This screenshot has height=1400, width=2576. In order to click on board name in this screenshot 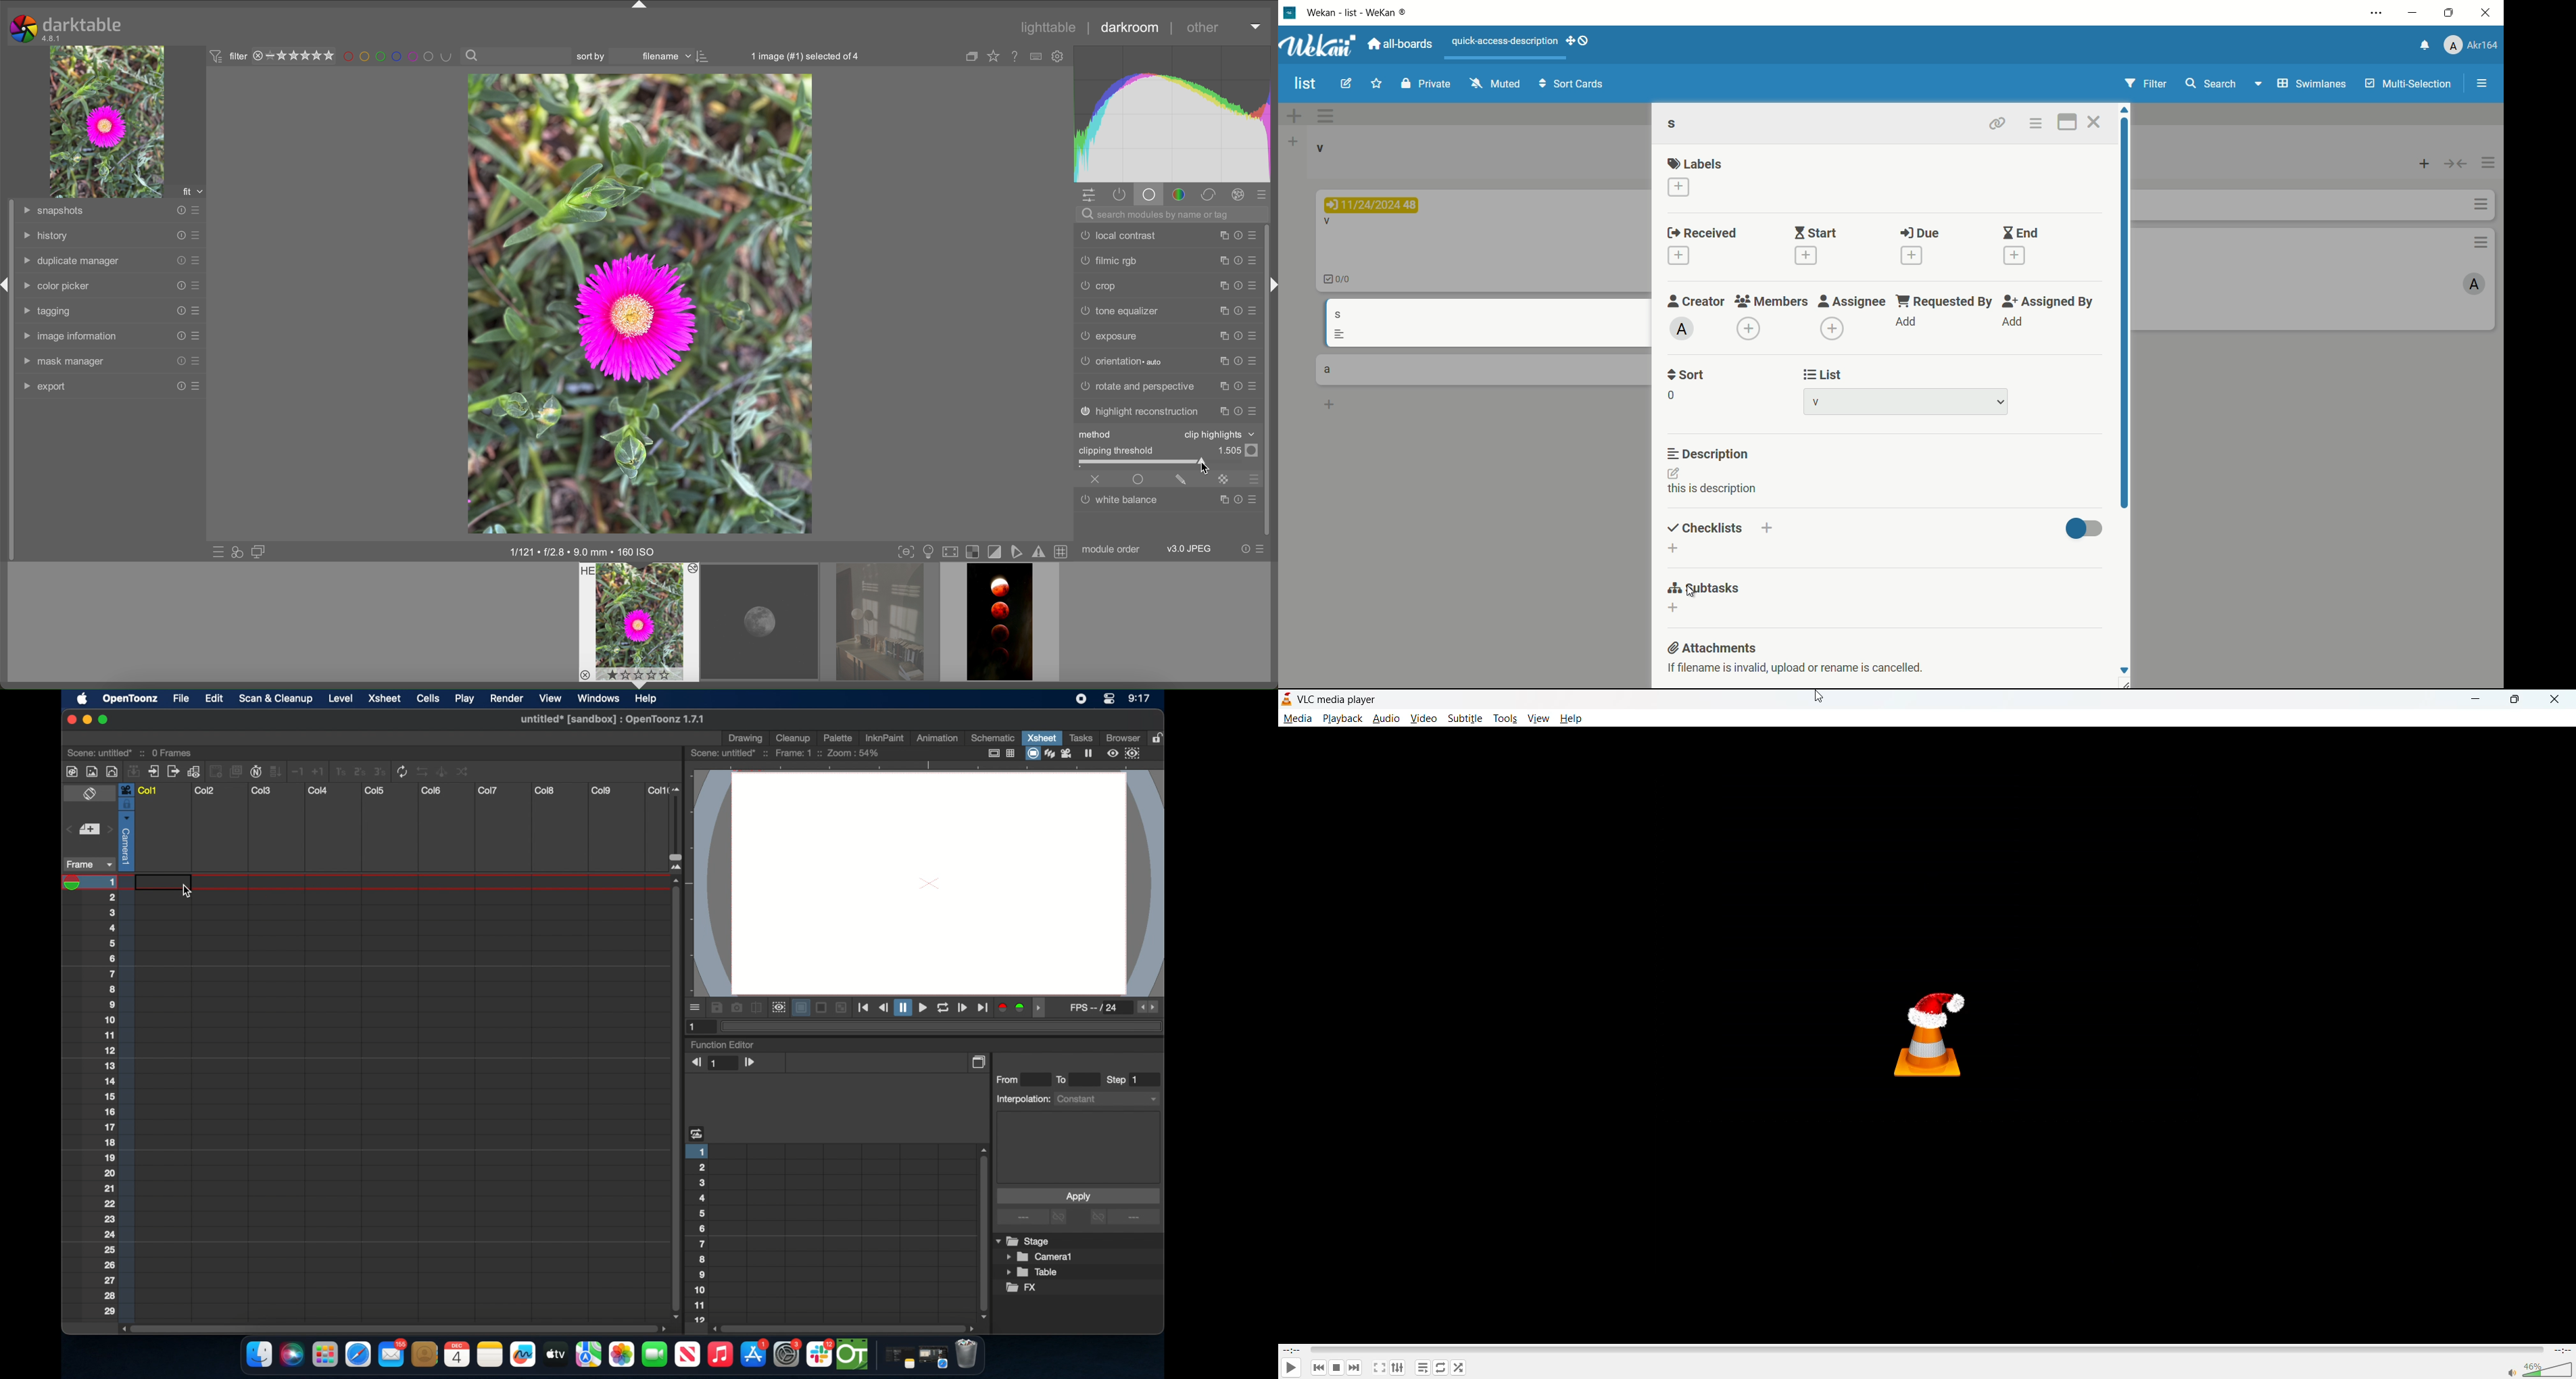, I will do `click(1306, 84)`.